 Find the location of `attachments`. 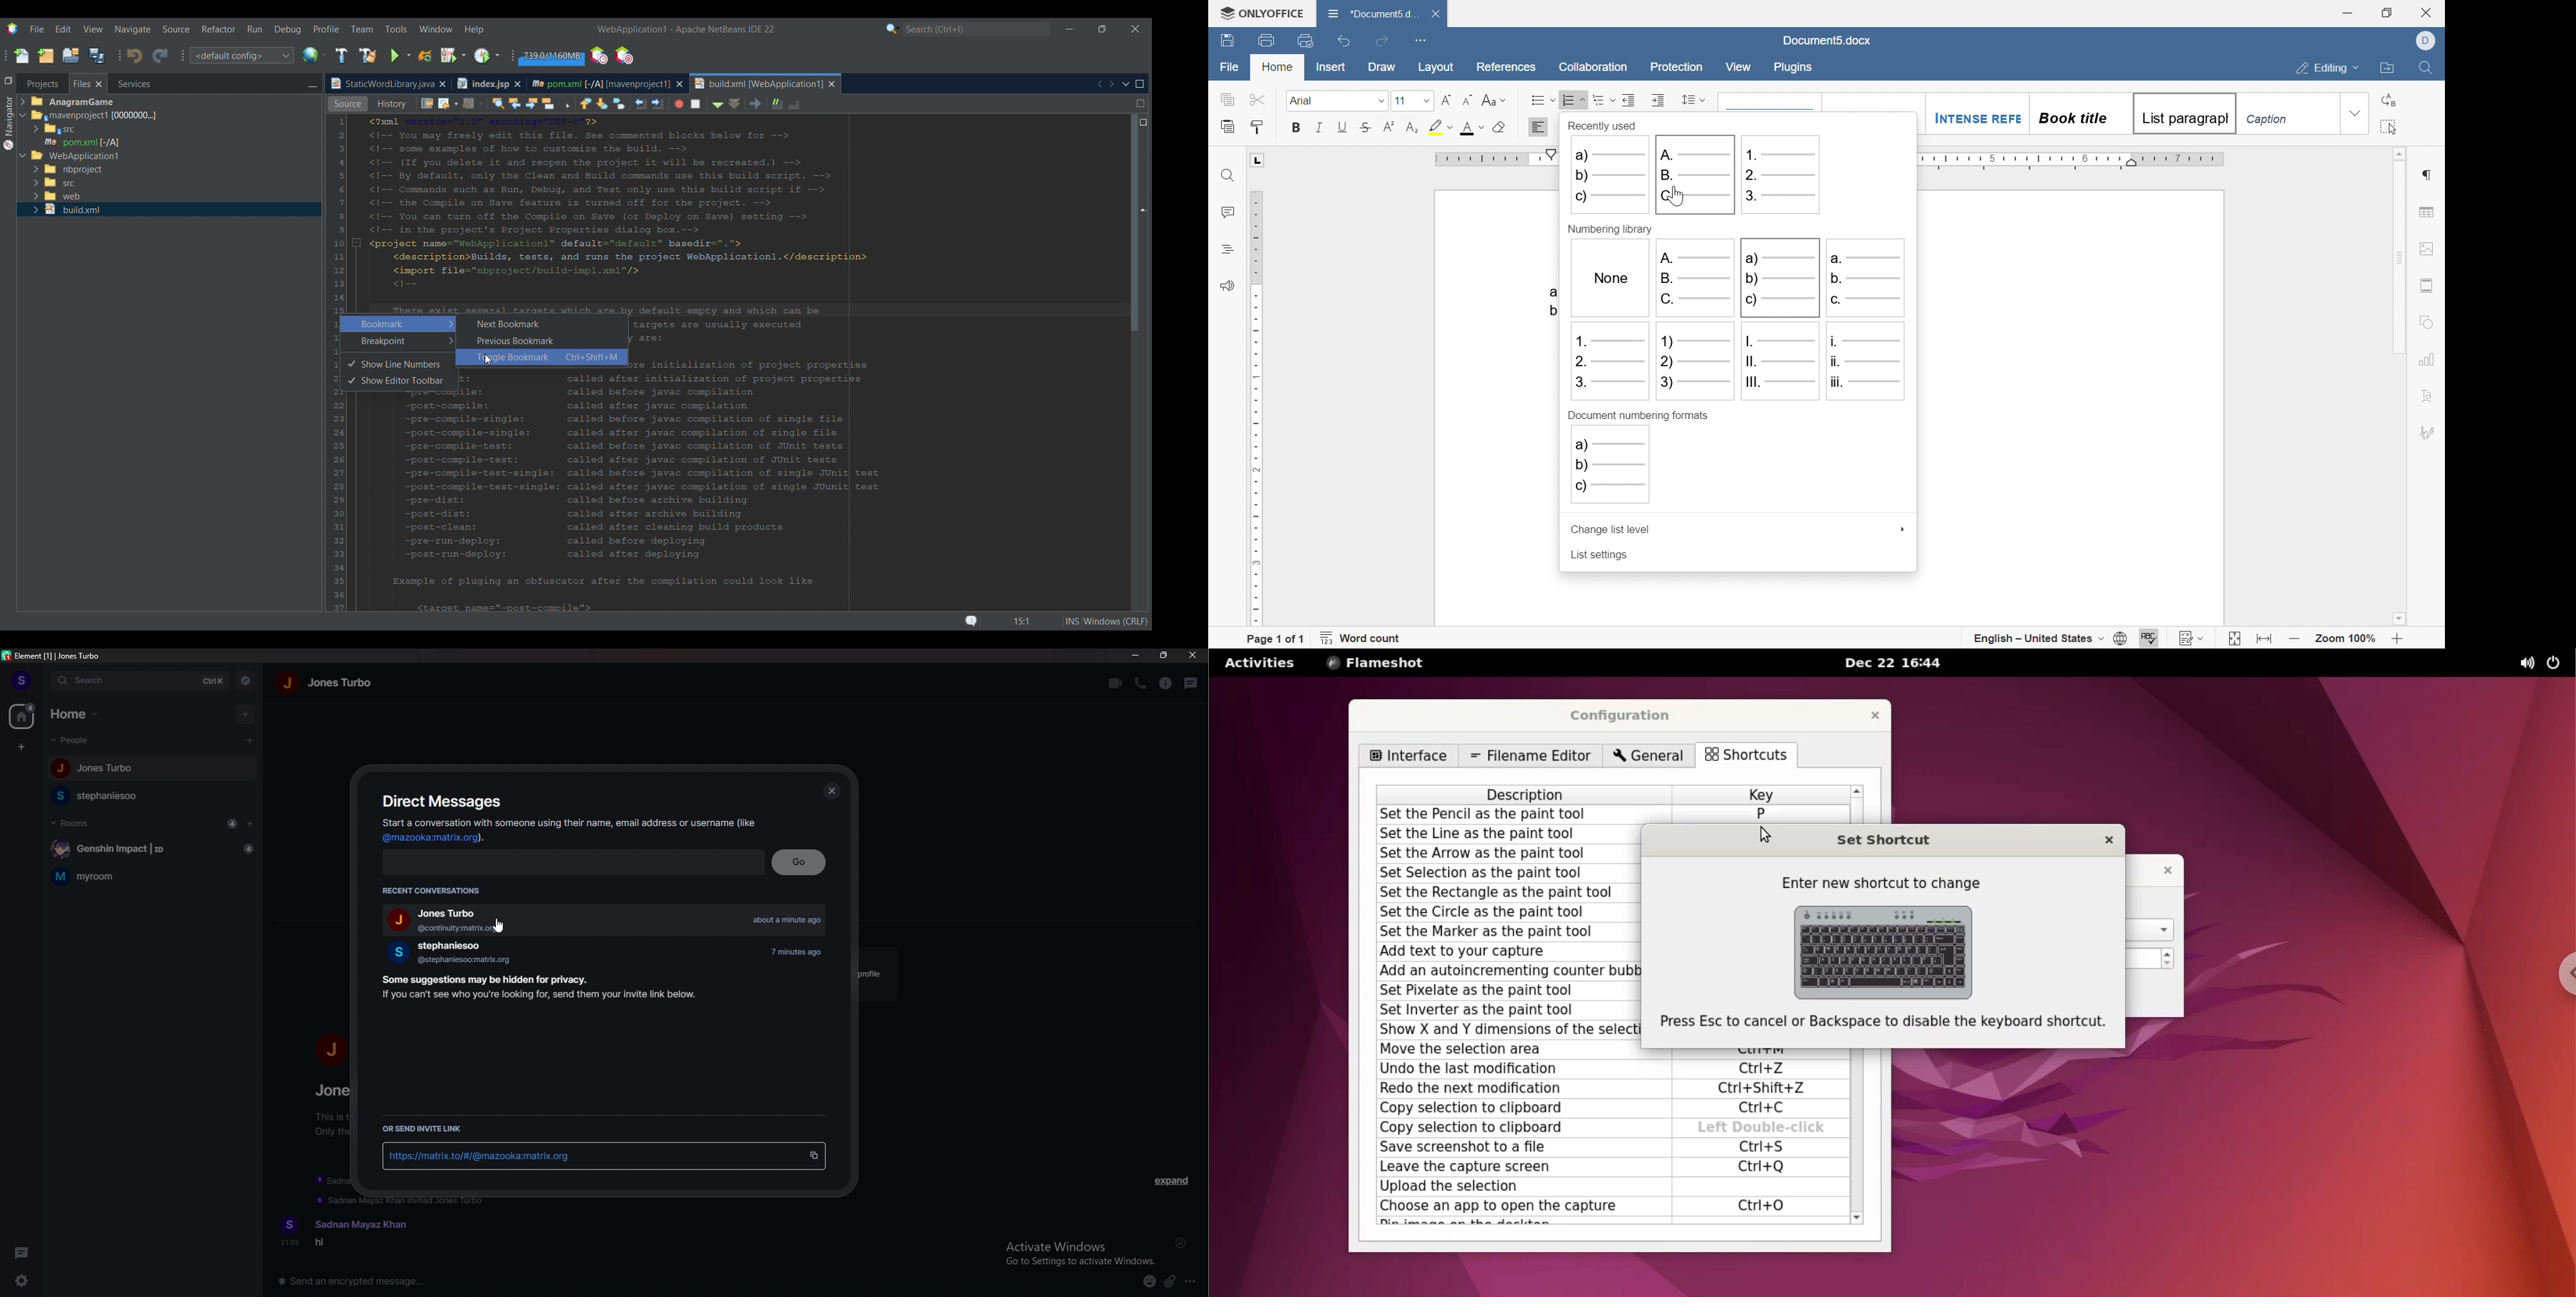

attachments is located at coordinates (1169, 1283).